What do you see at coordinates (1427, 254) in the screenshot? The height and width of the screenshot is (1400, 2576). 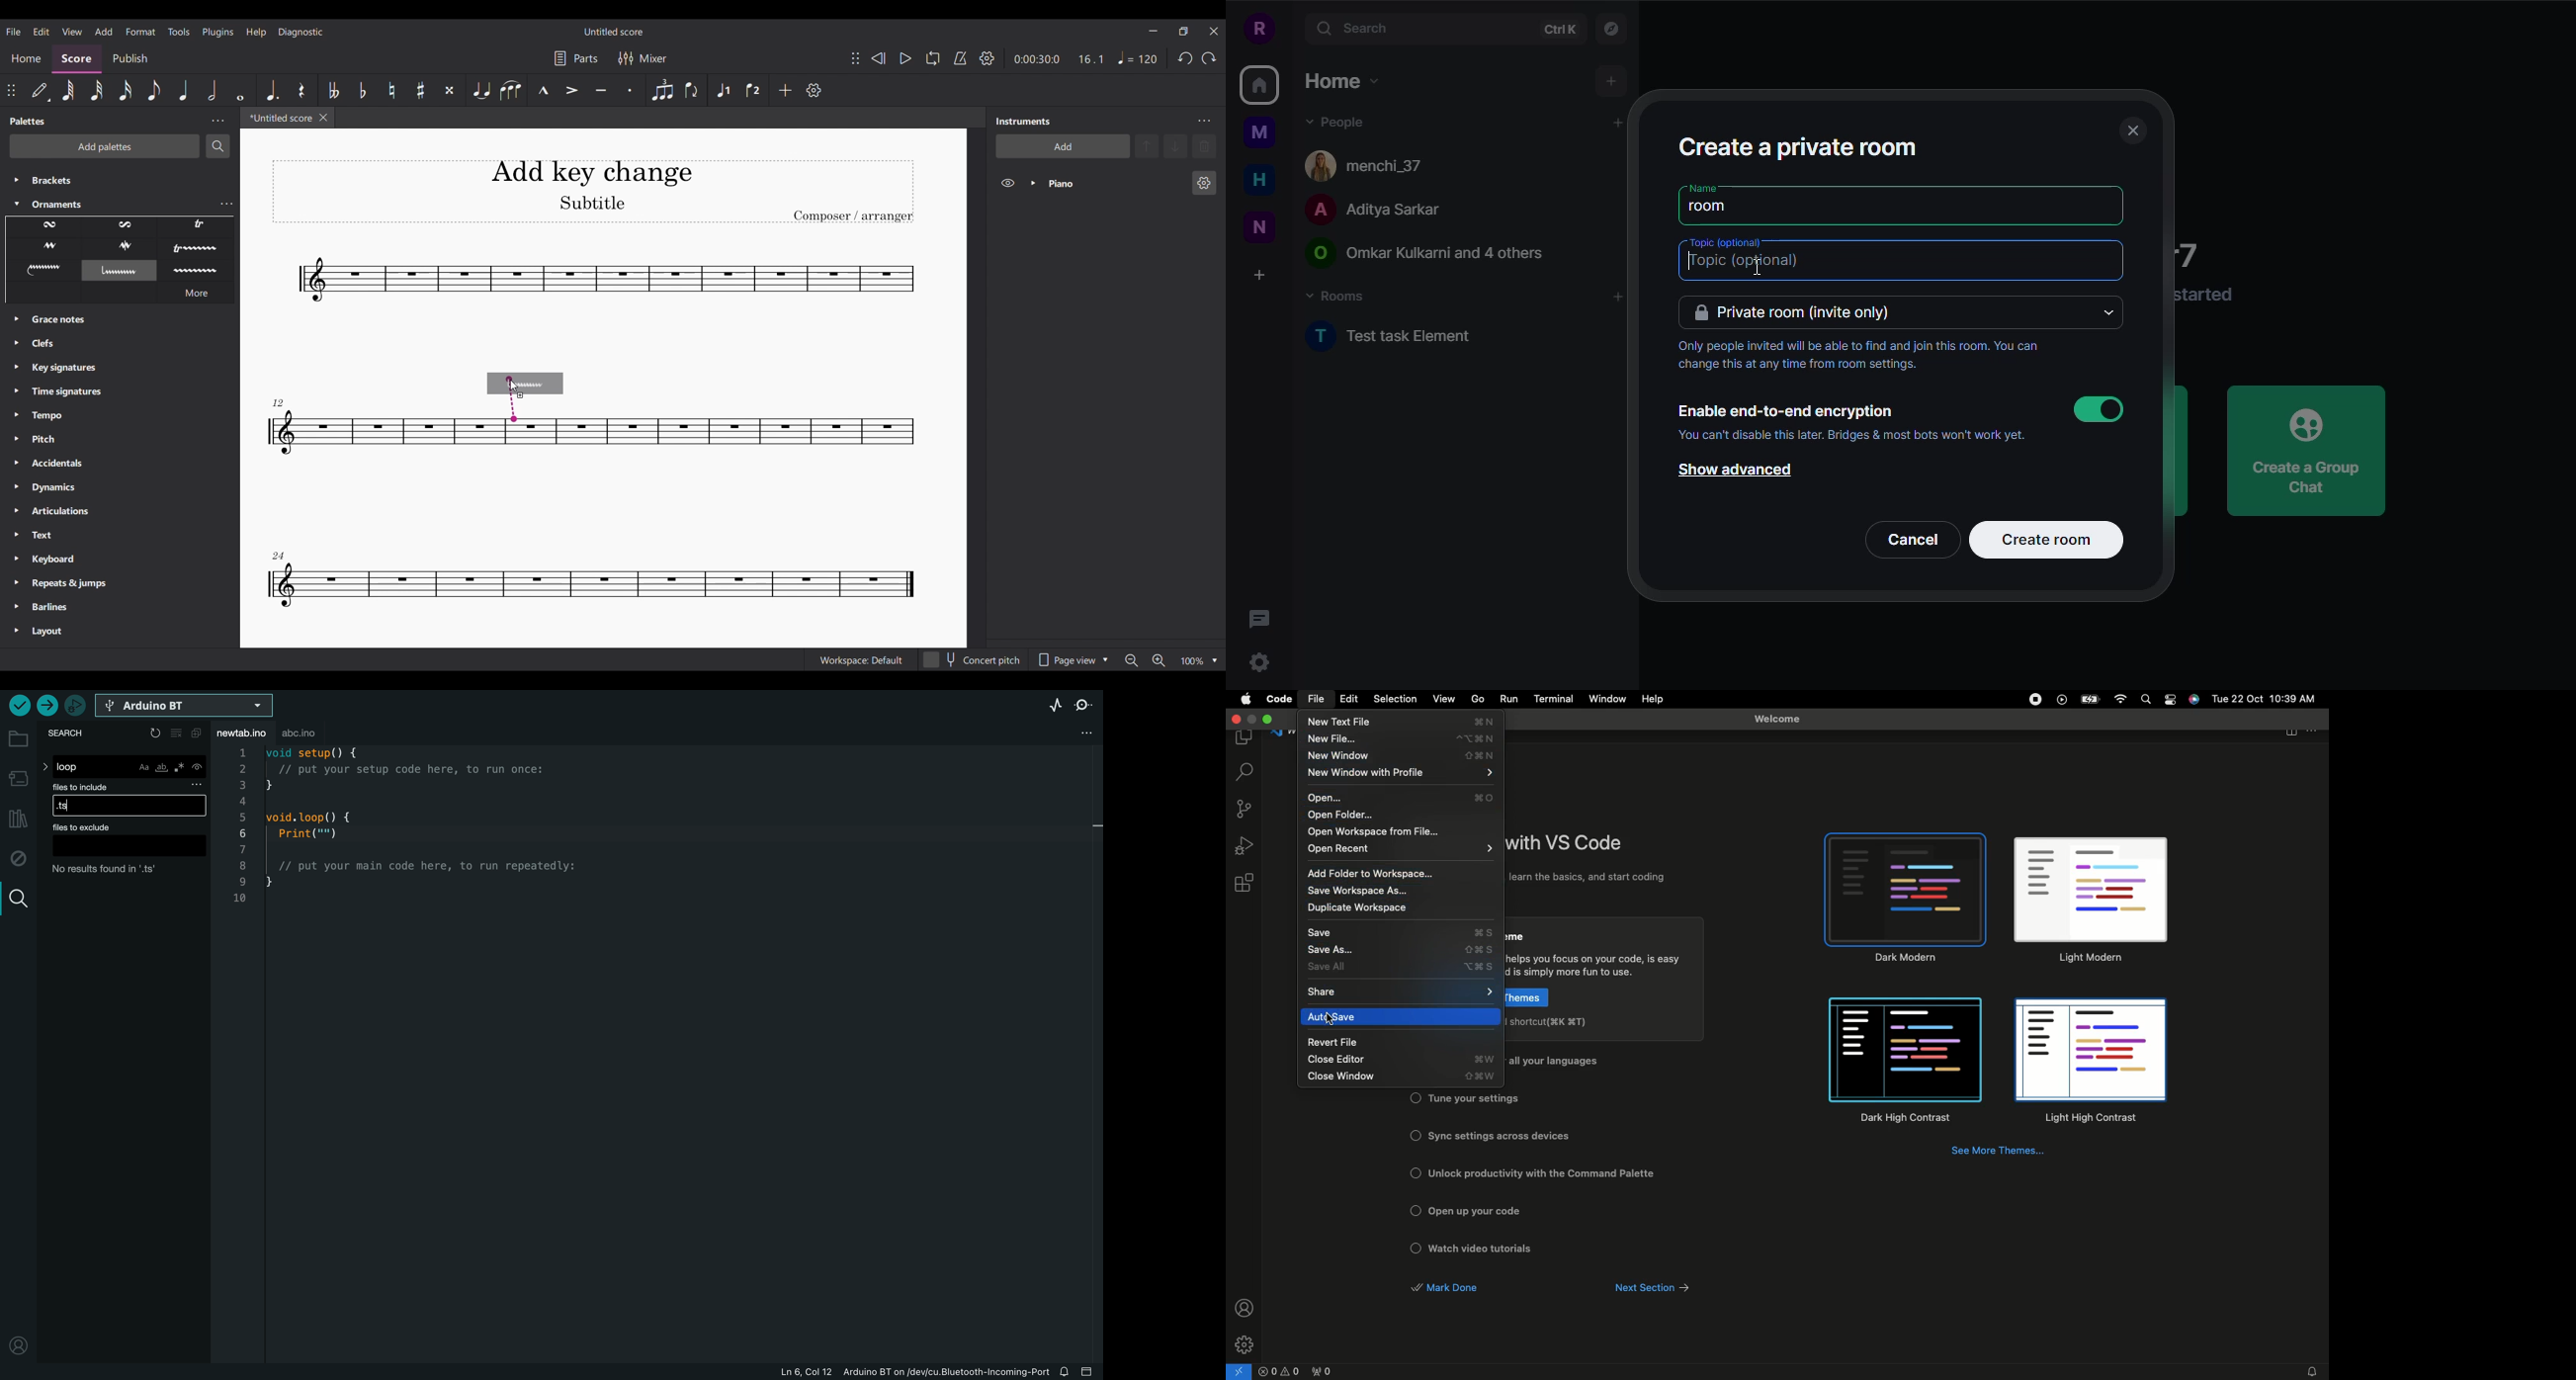 I see `people` at bounding box center [1427, 254].